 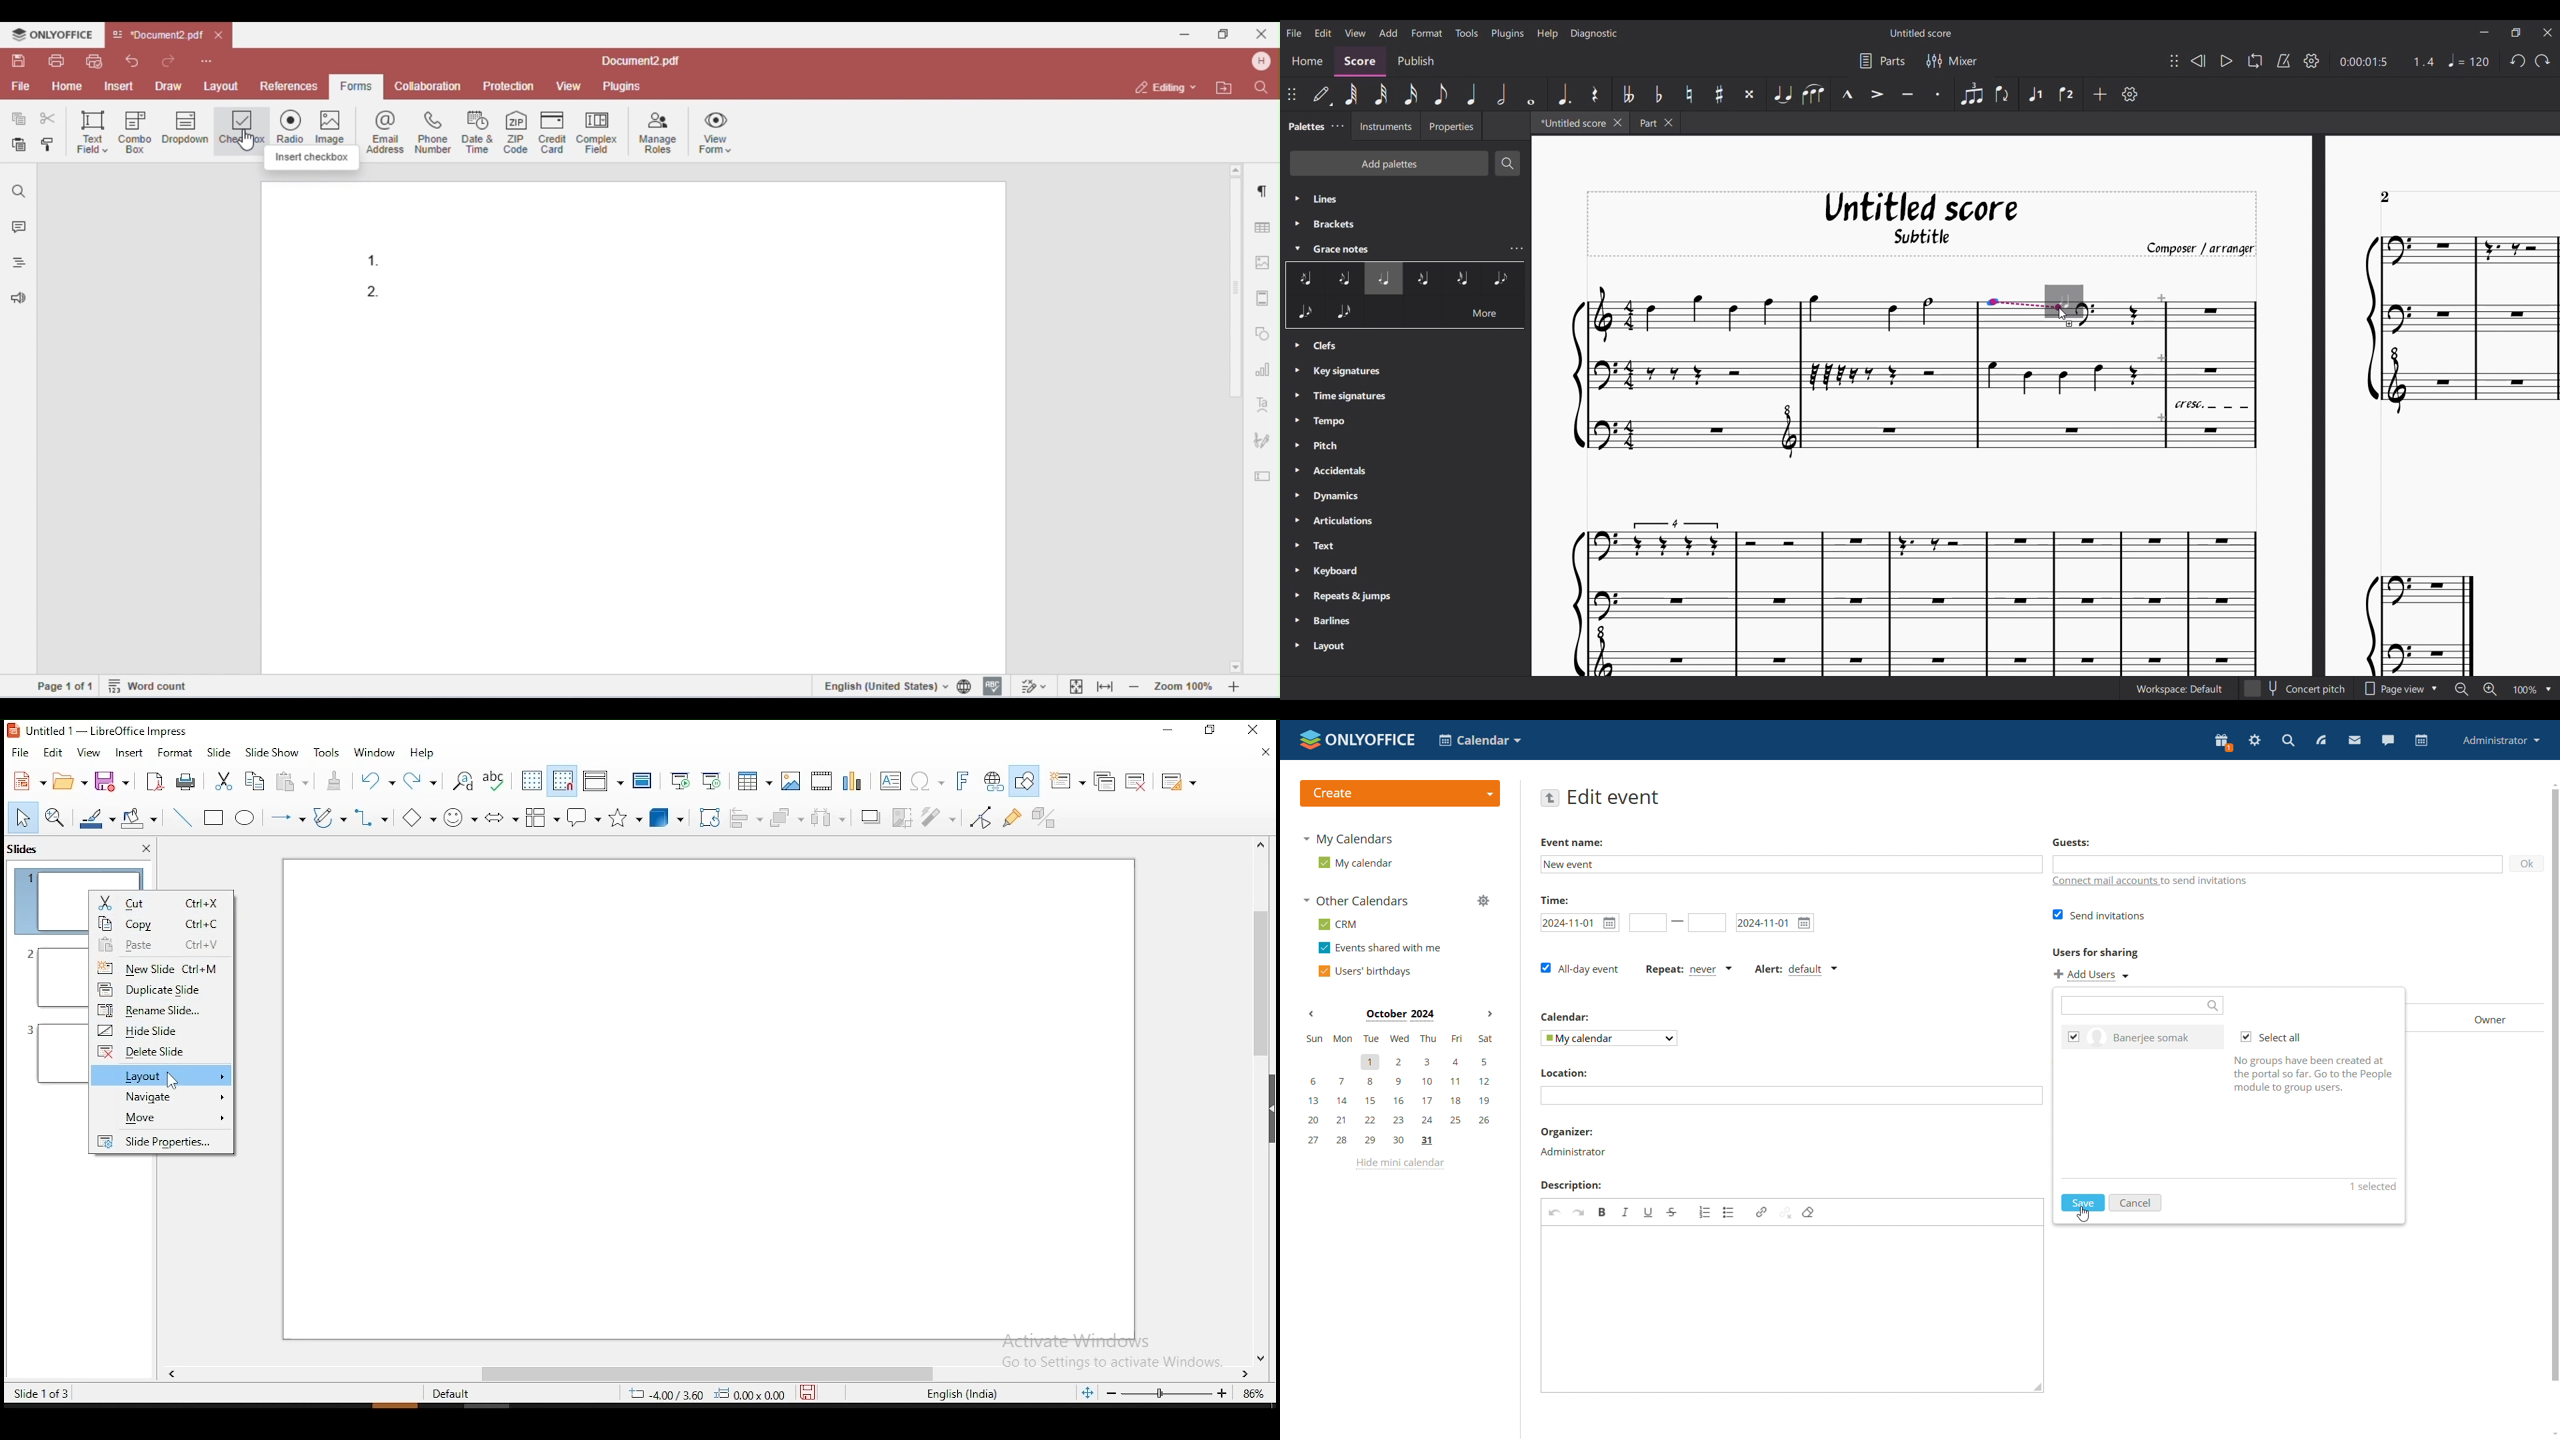 What do you see at coordinates (153, 784) in the screenshot?
I see `export as pdf` at bounding box center [153, 784].